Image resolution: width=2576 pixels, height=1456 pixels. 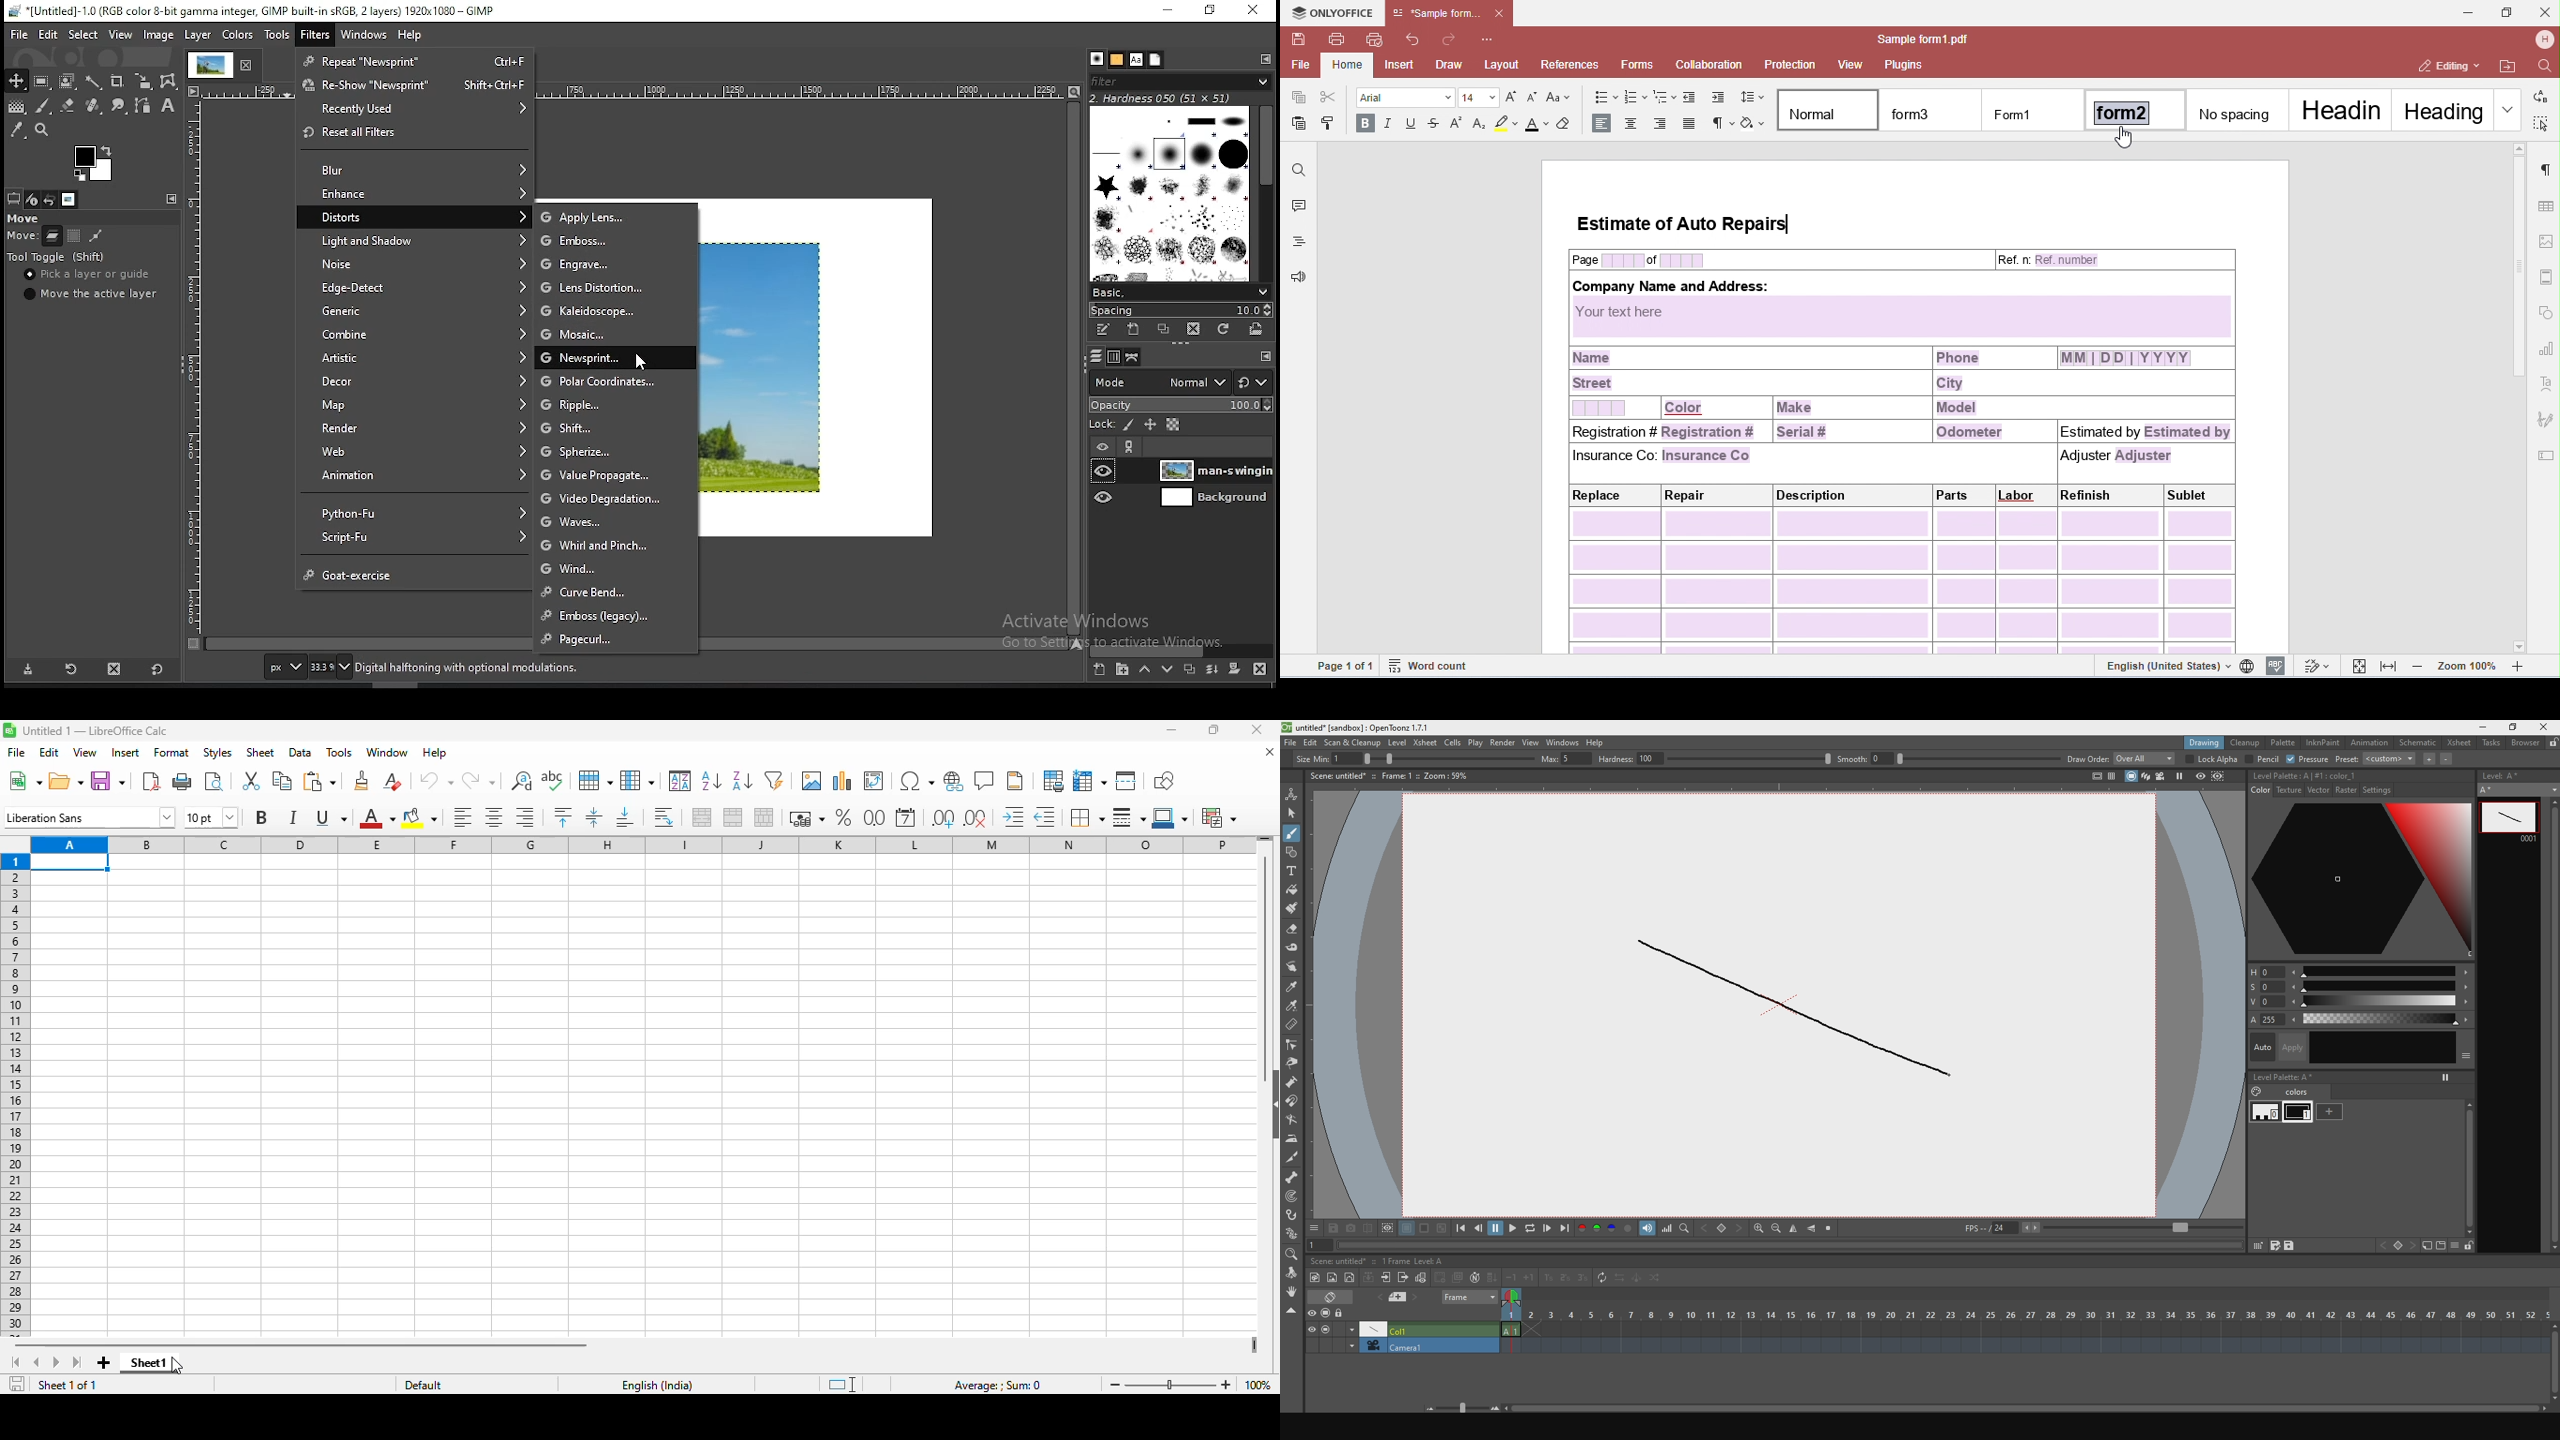 I want to click on 1 frame level: A, so click(x=1415, y=1260).